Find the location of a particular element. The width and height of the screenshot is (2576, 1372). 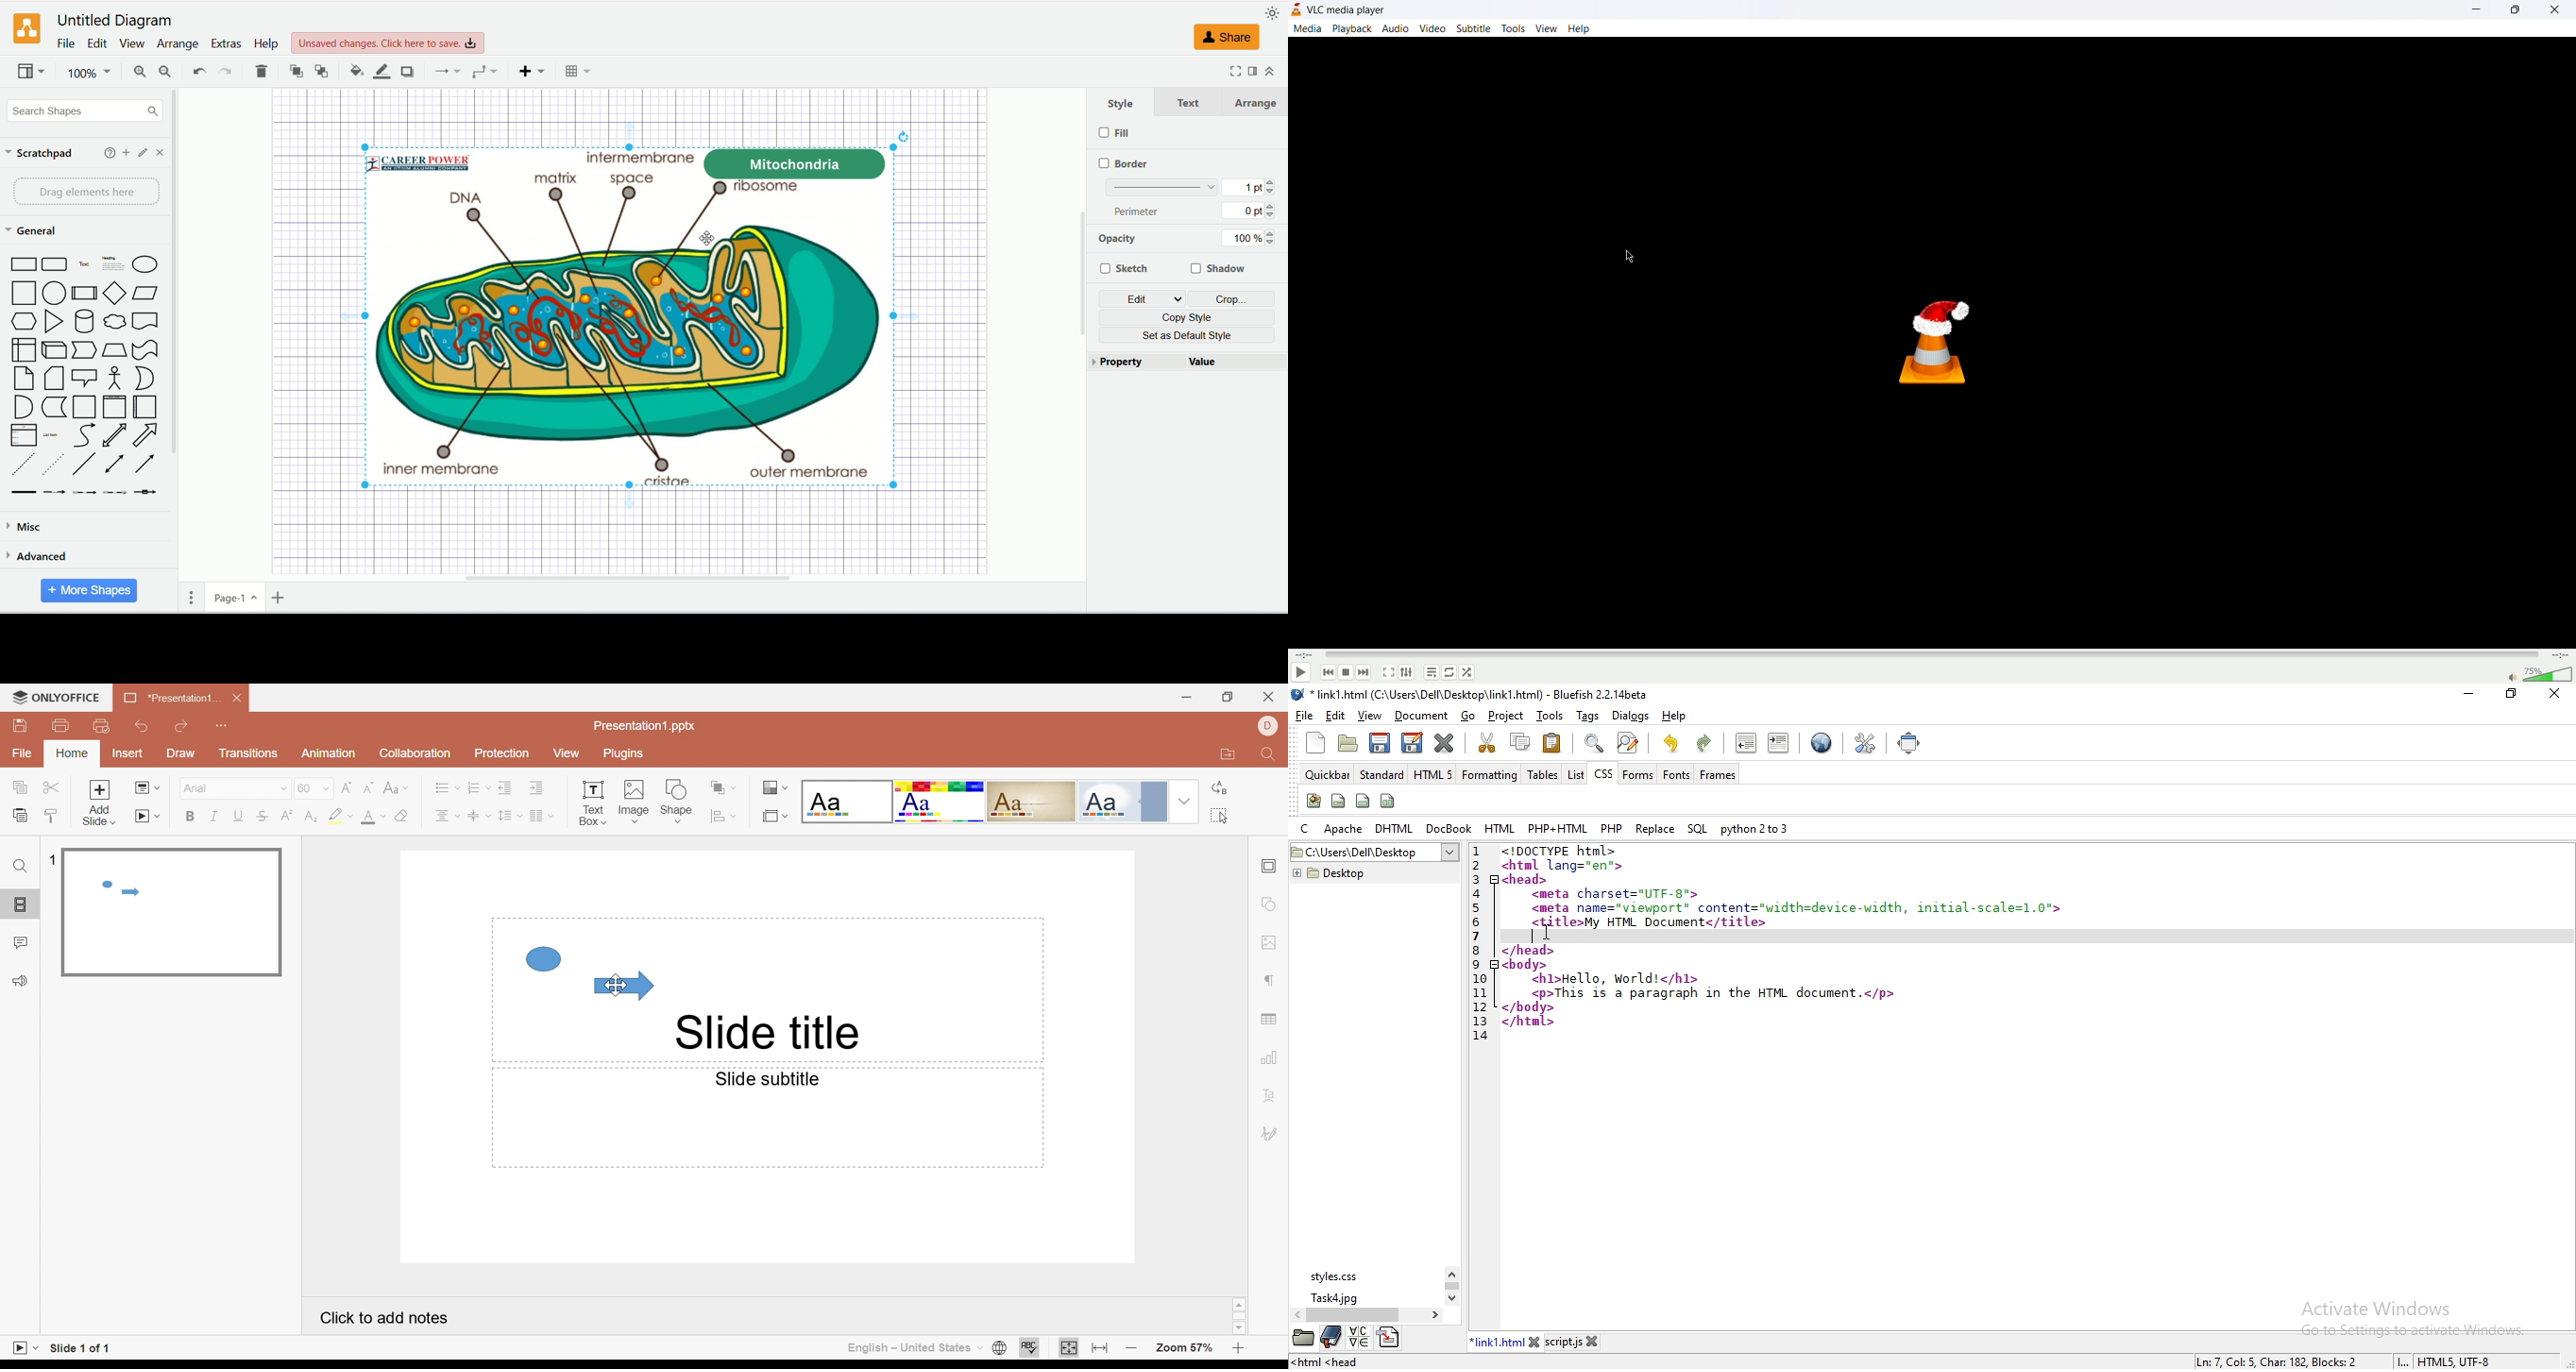

waypoints is located at coordinates (484, 72).